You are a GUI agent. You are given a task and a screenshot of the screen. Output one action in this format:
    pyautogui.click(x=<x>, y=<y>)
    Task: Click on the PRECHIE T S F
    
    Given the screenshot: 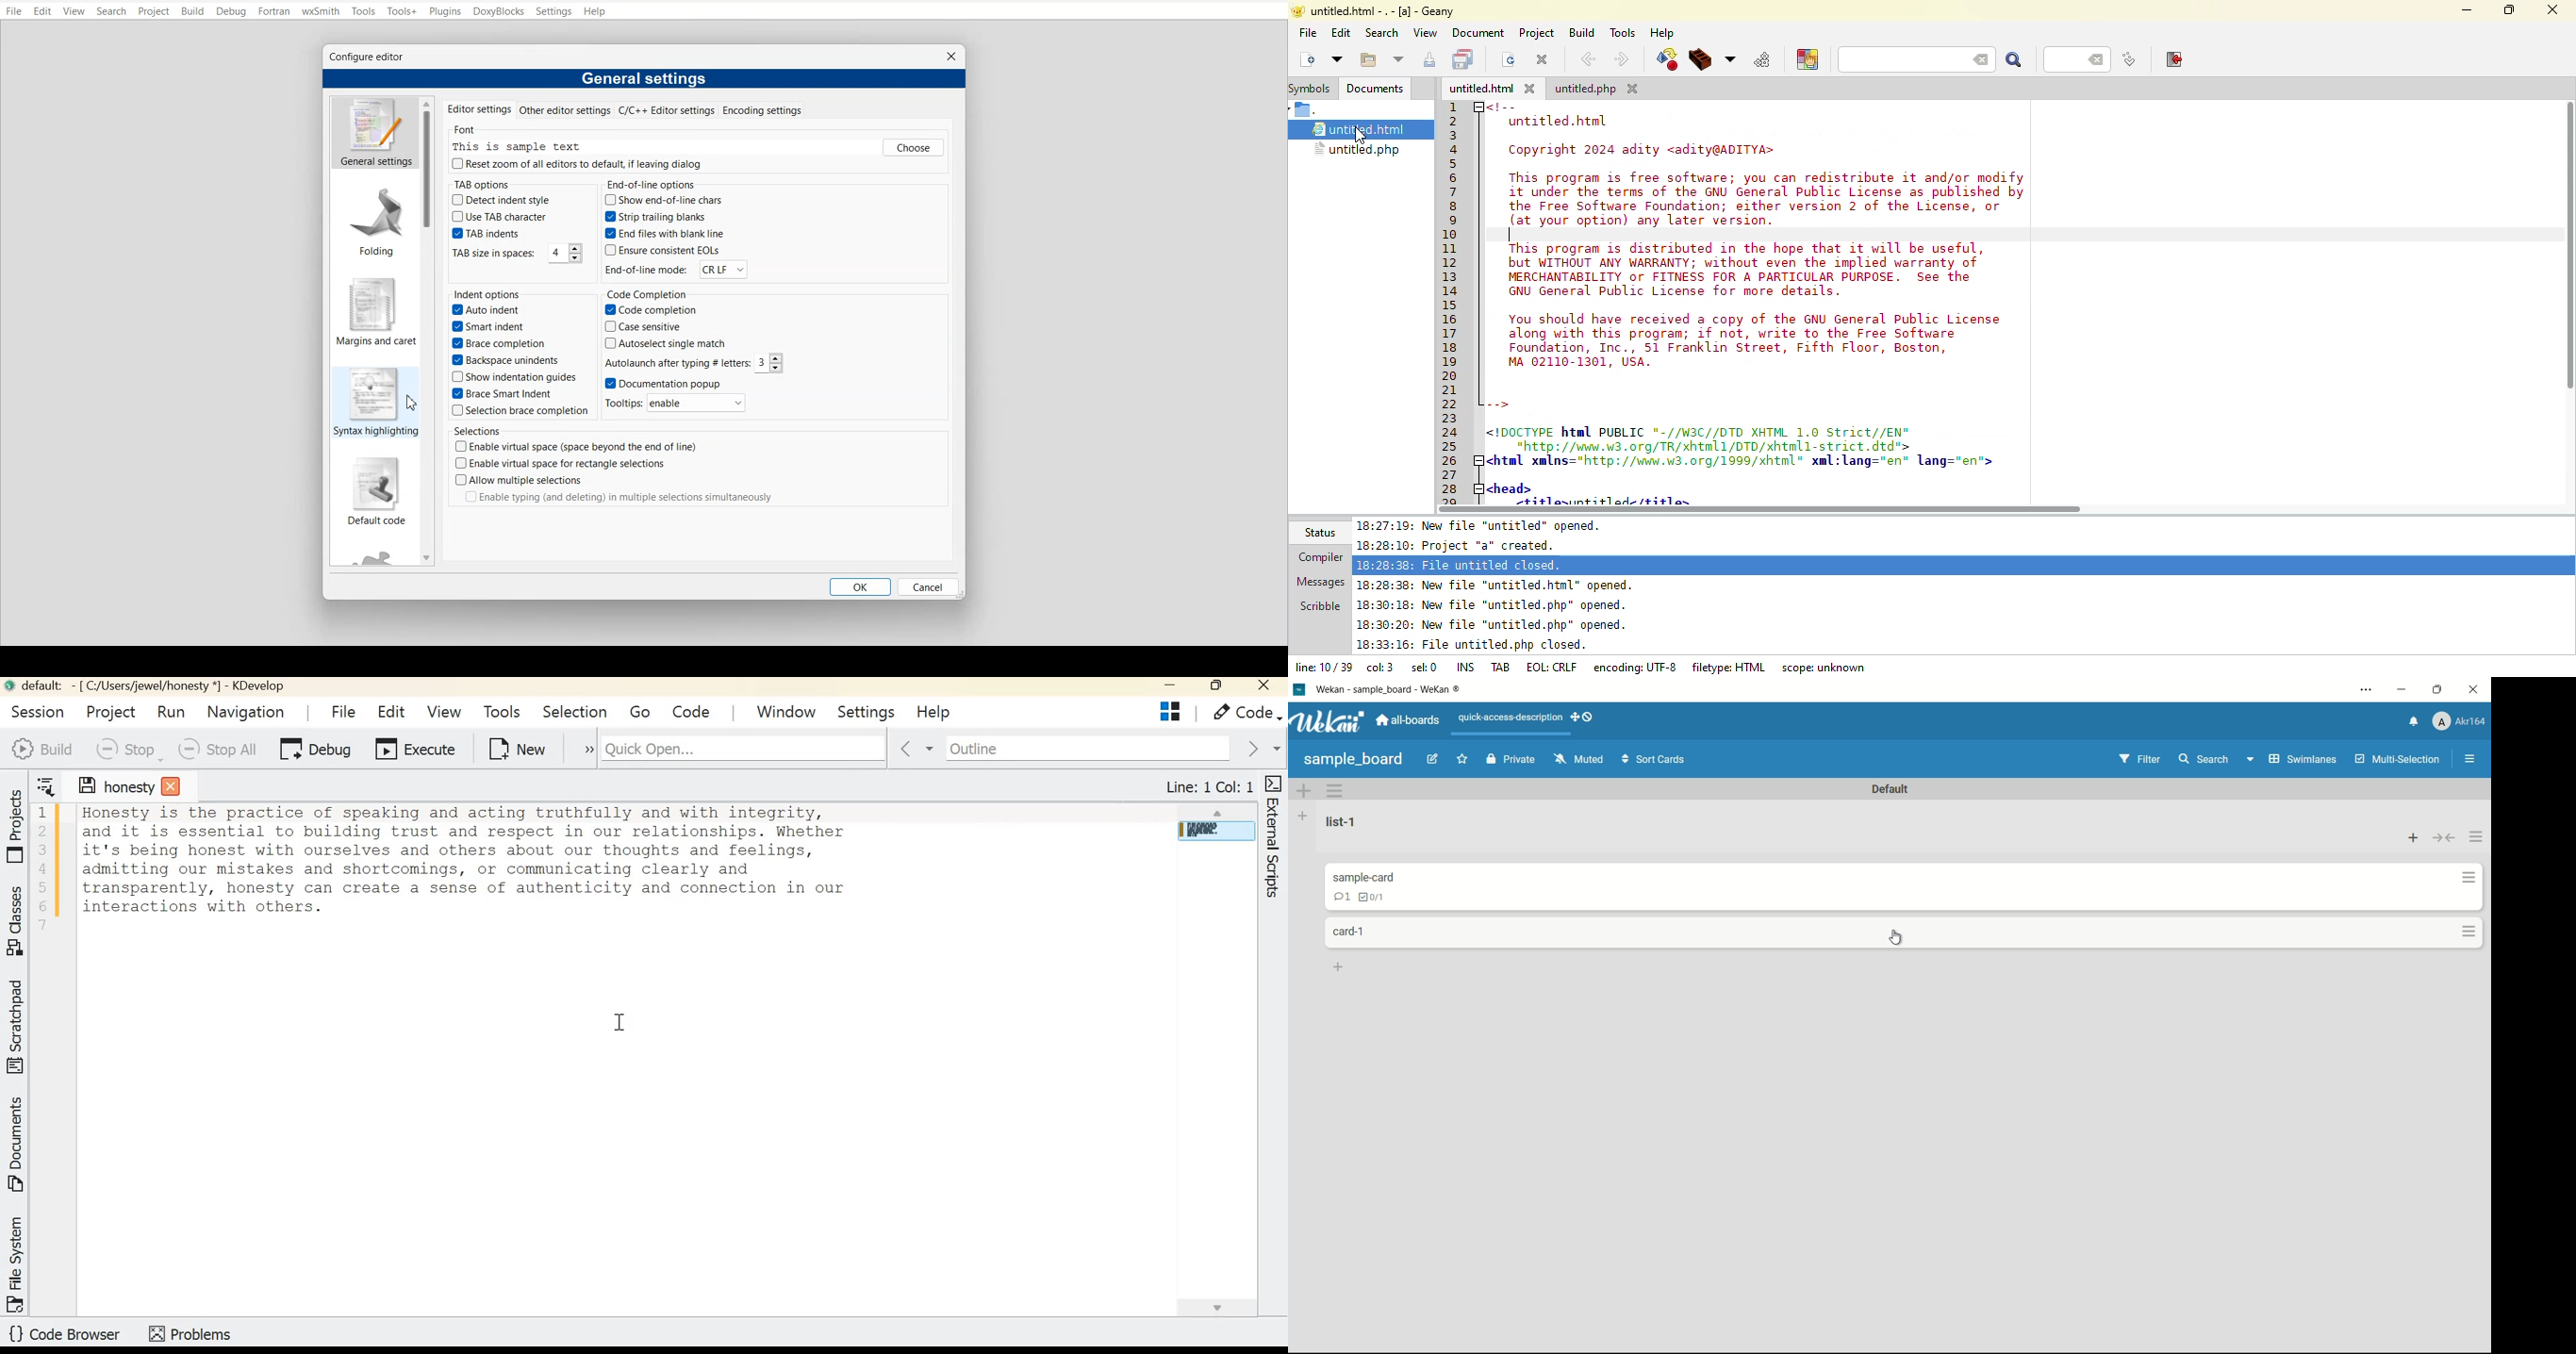 What is the action you would take?
    pyautogui.click(x=1382, y=9)
    